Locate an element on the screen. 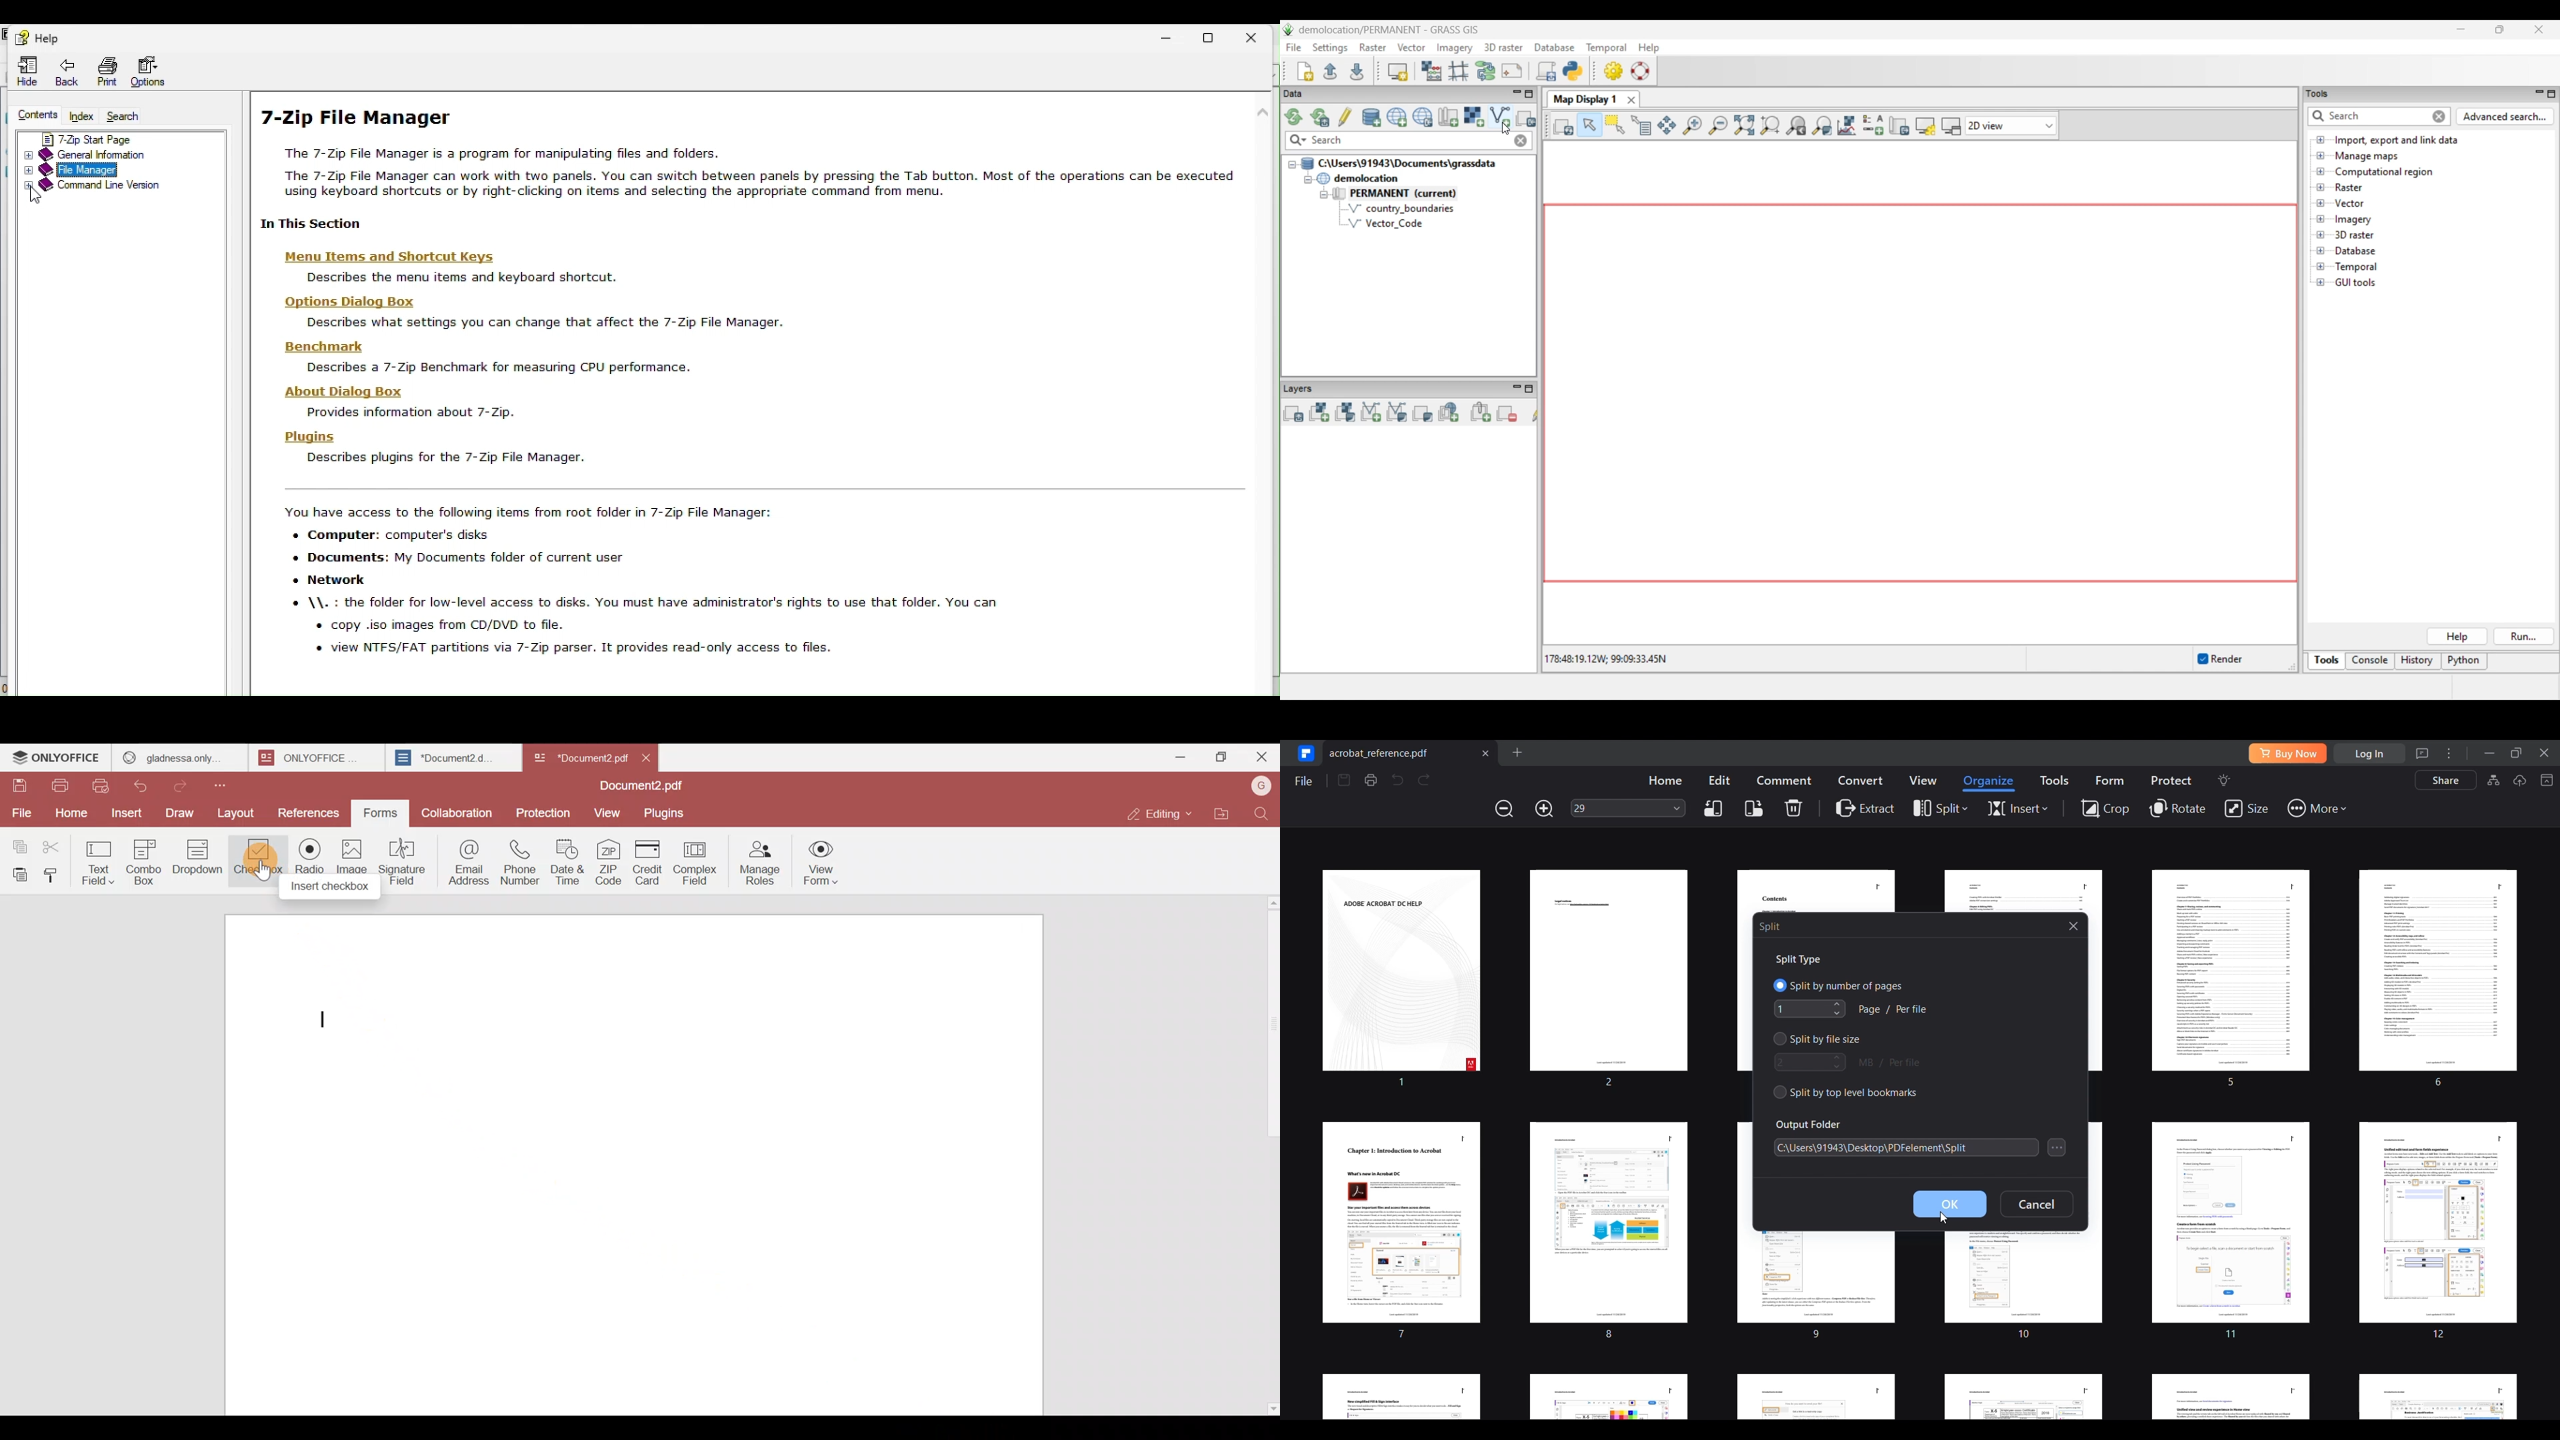 This screenshot has height=1456, width=2576. Plugins is located at coordinates (669, 813).